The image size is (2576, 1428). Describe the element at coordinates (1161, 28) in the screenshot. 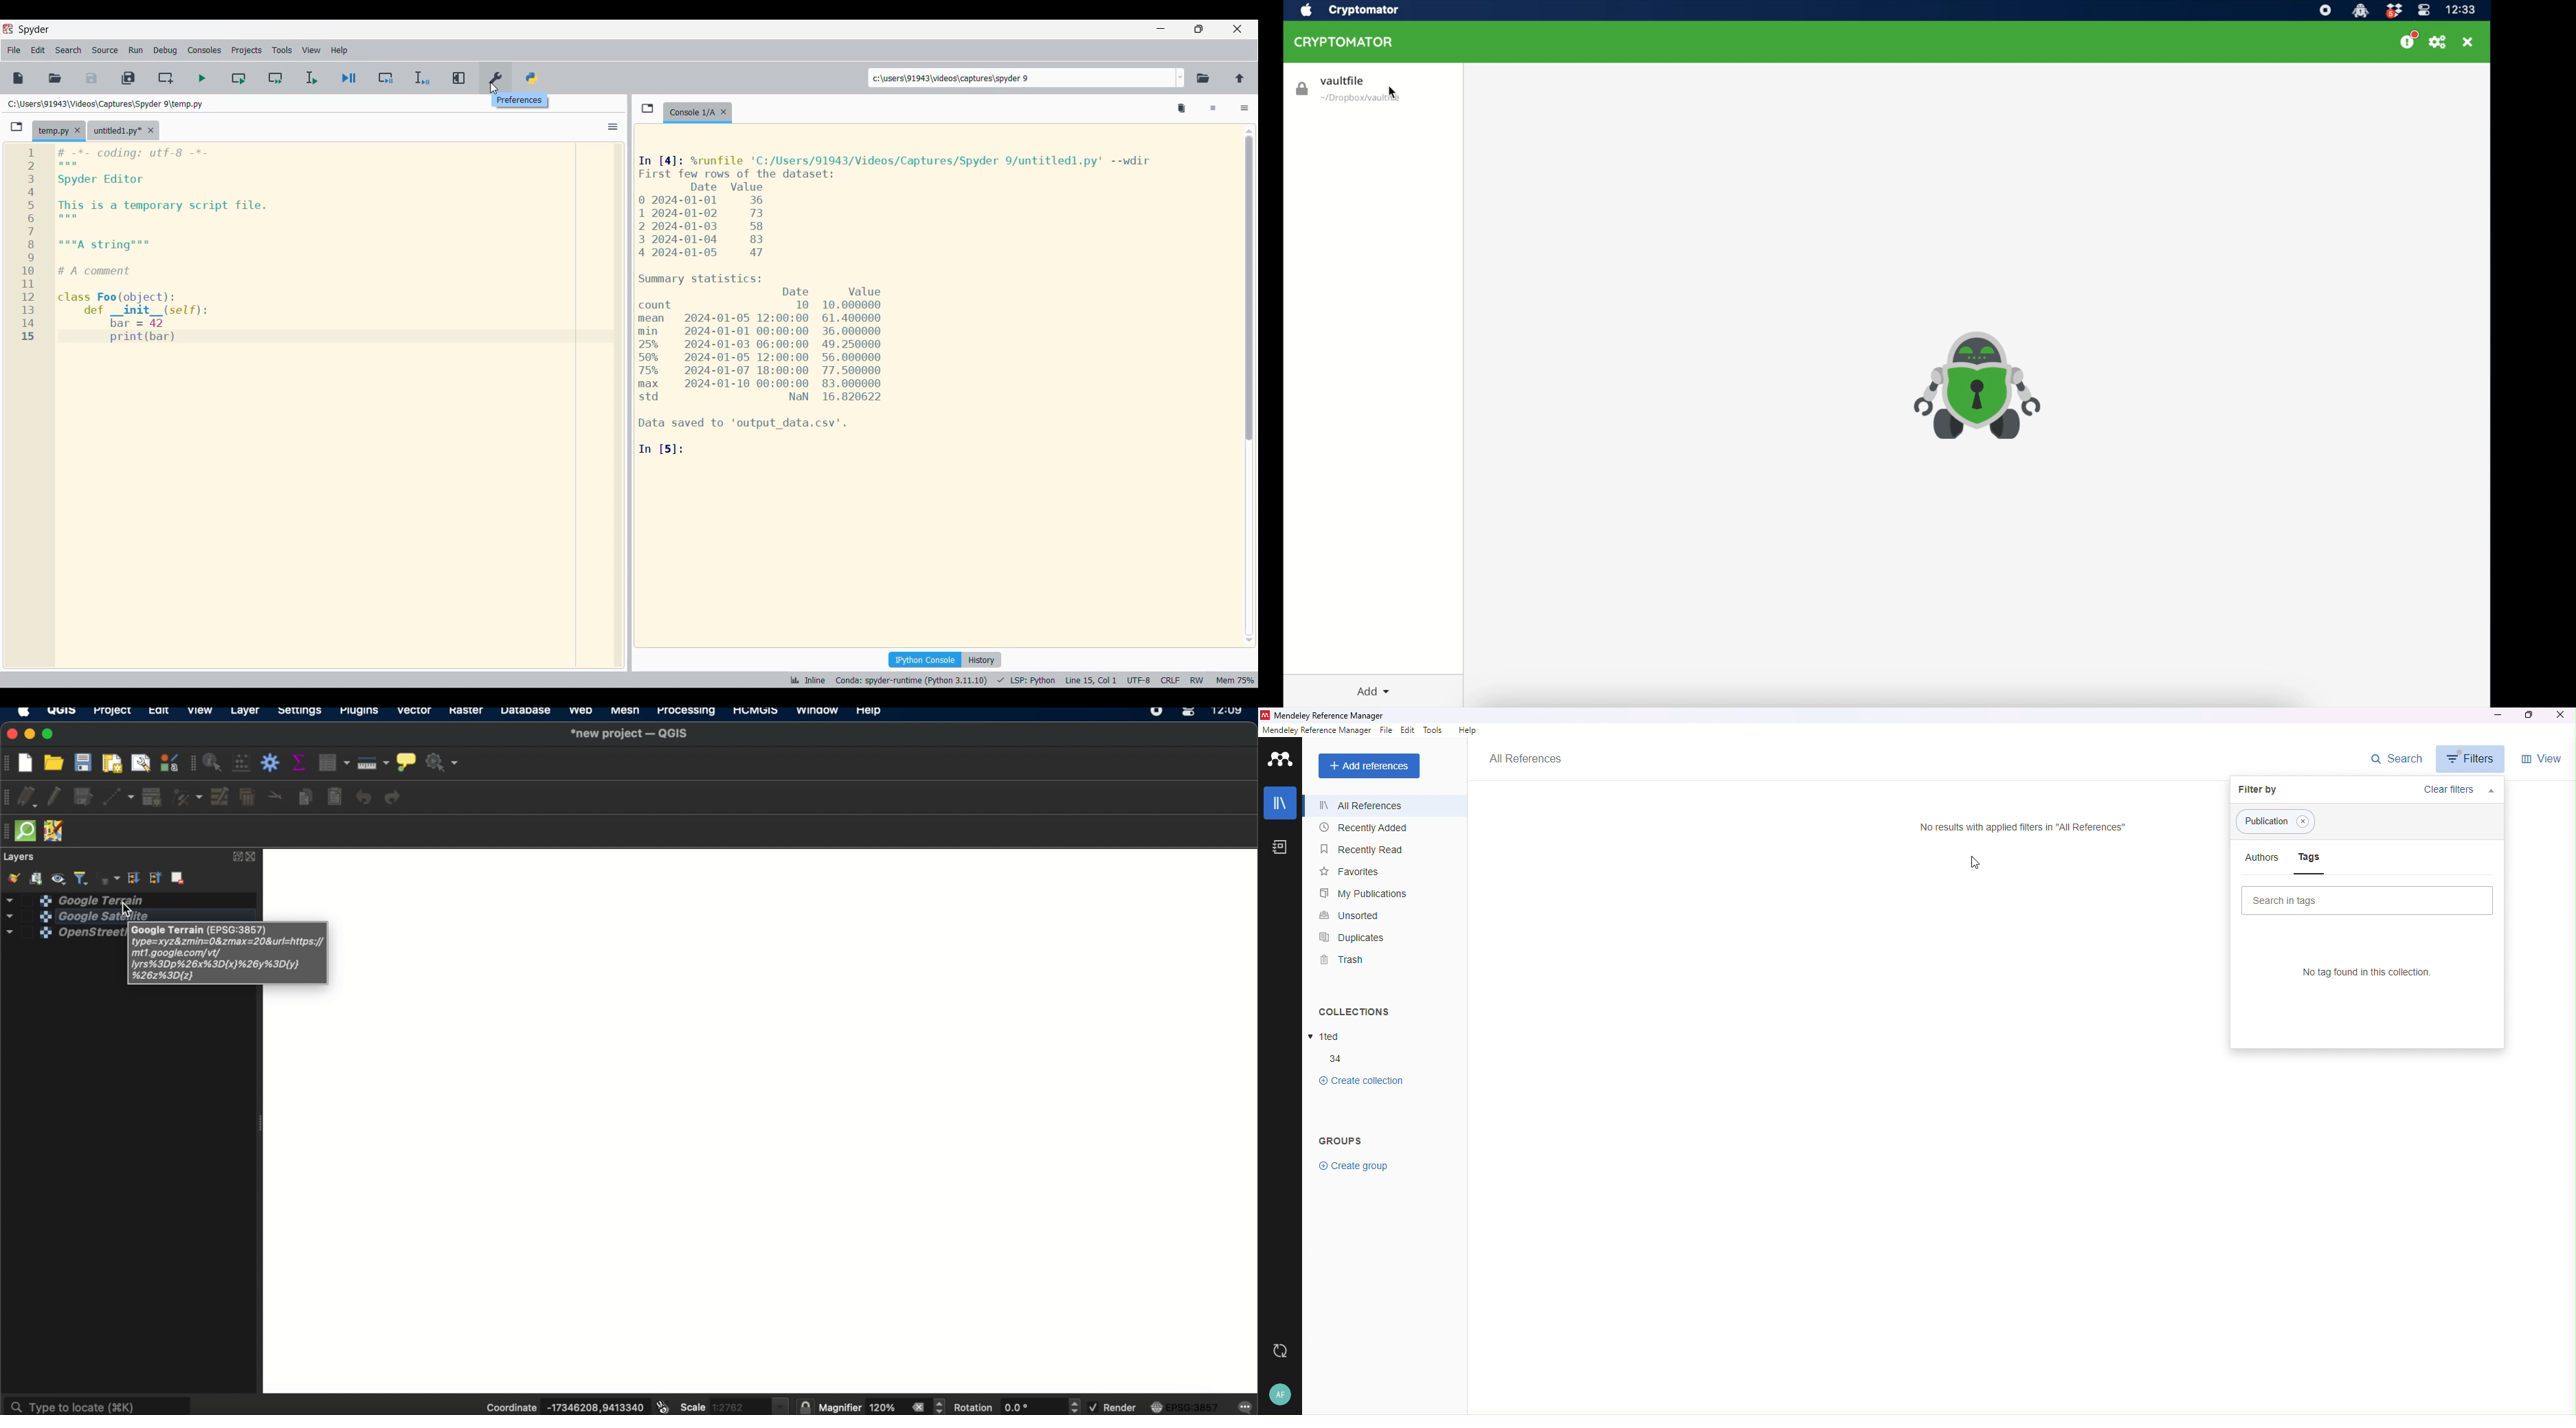

I see `Minimize` at that location.